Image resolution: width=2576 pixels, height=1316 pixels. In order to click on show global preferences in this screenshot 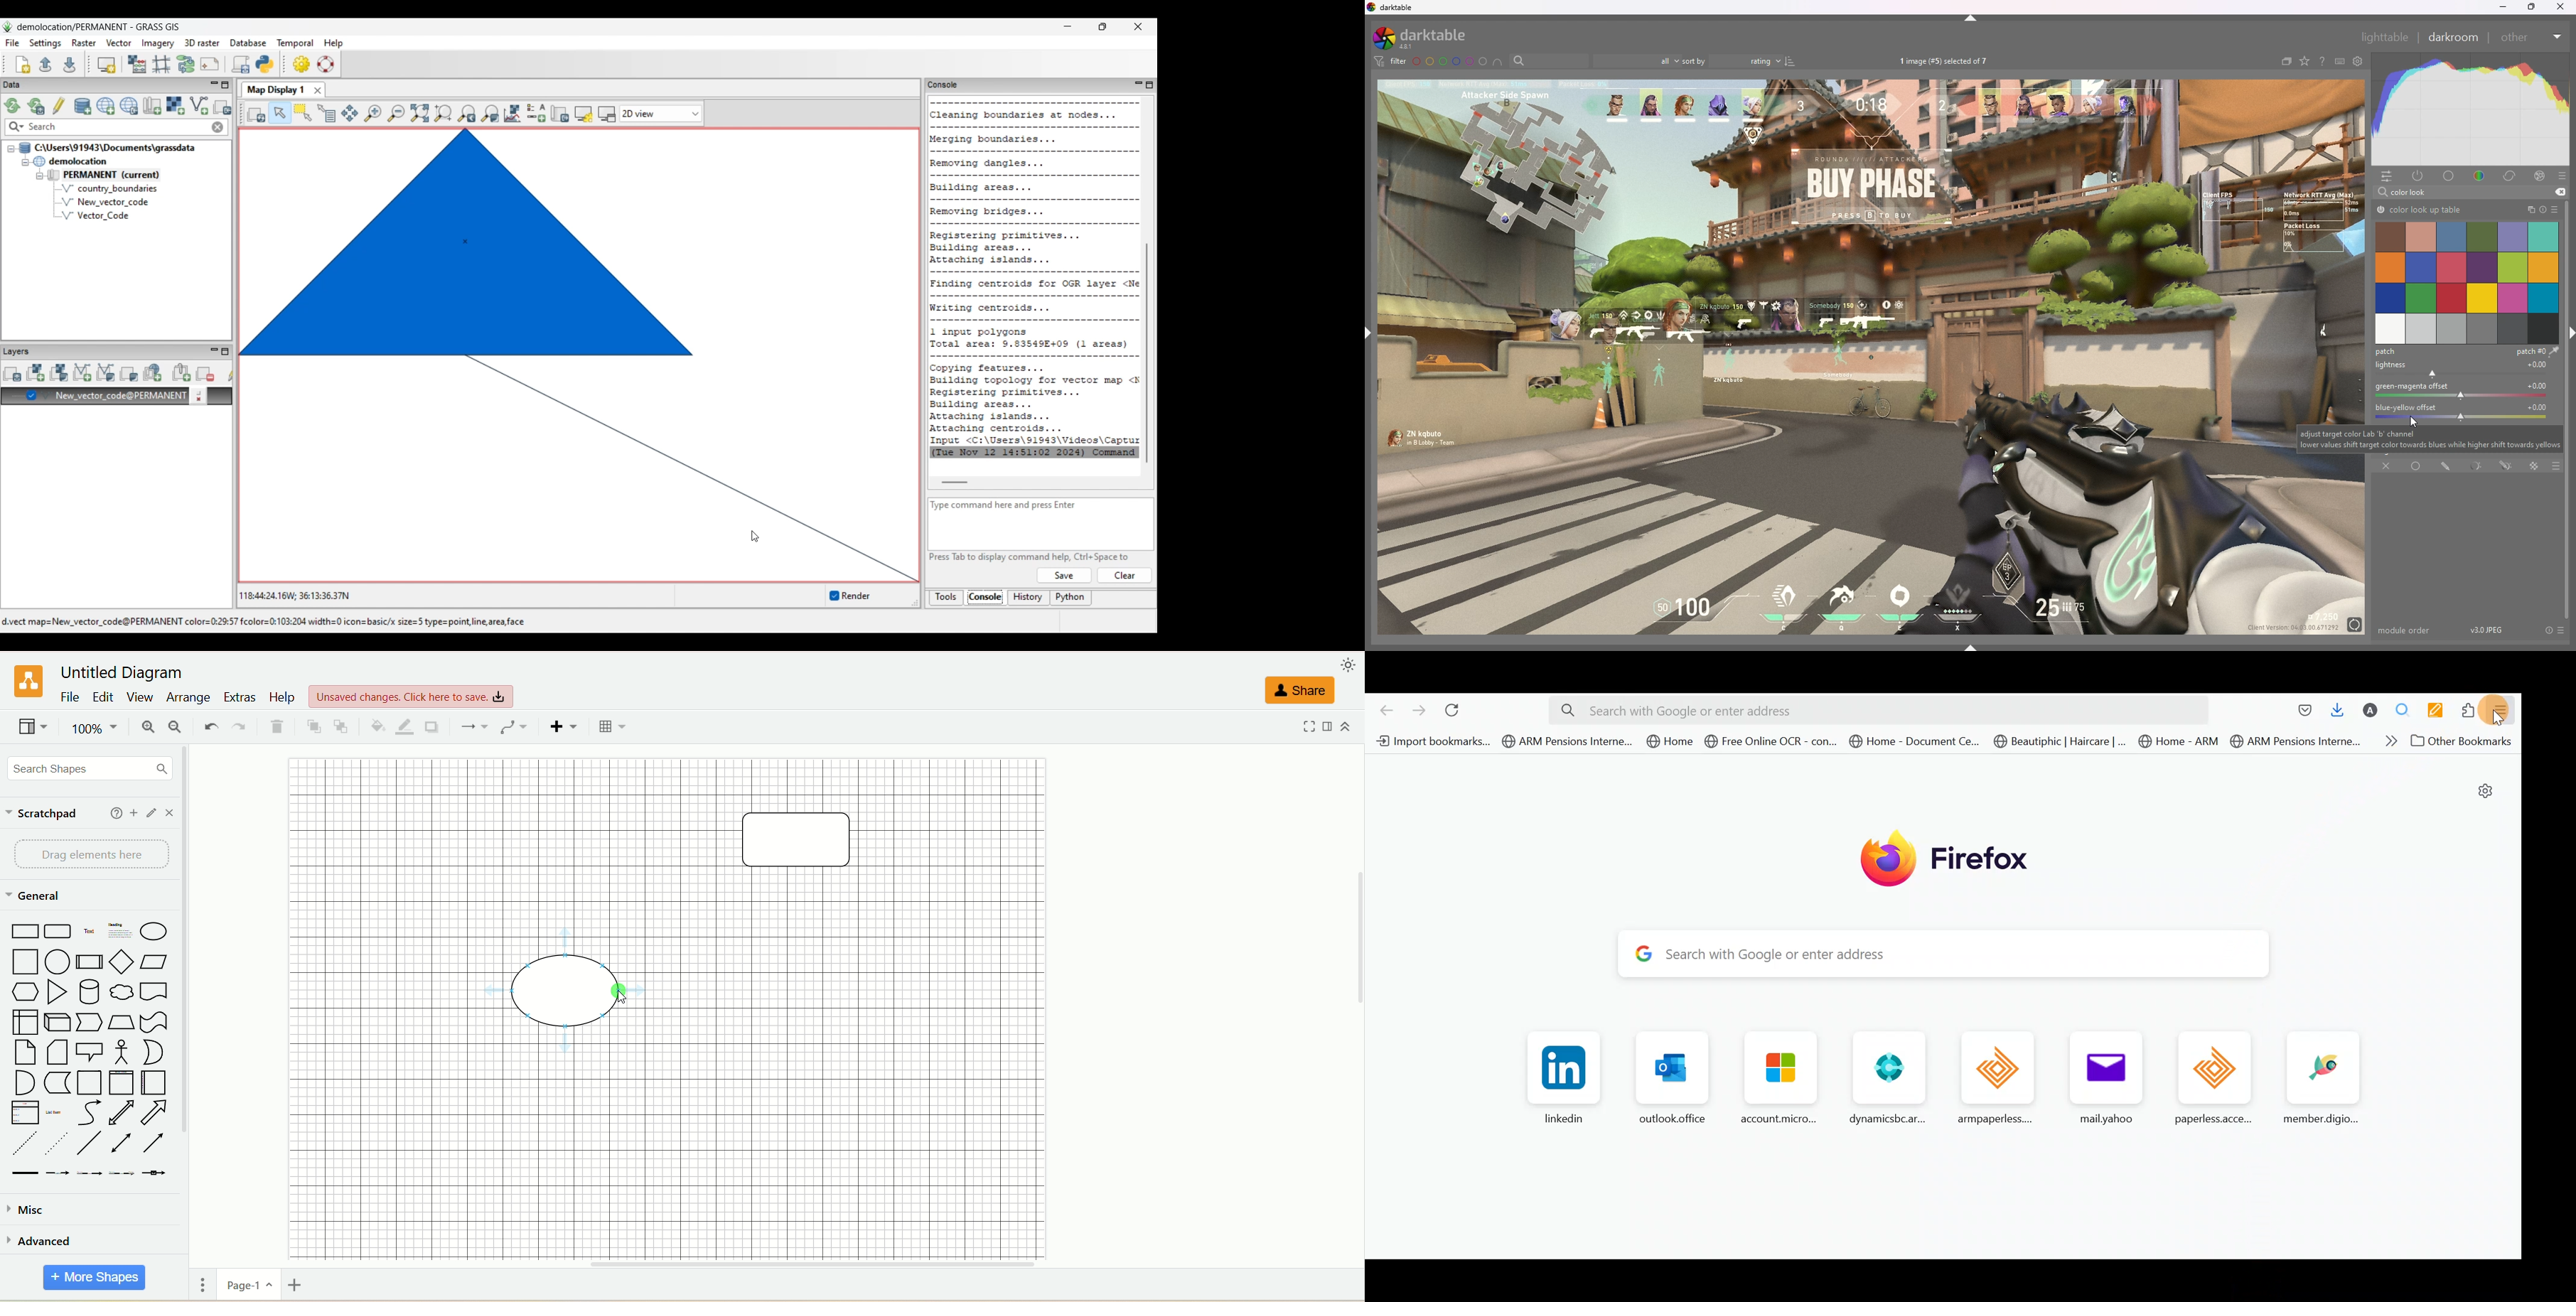, I will do `click(2358, 61)`.